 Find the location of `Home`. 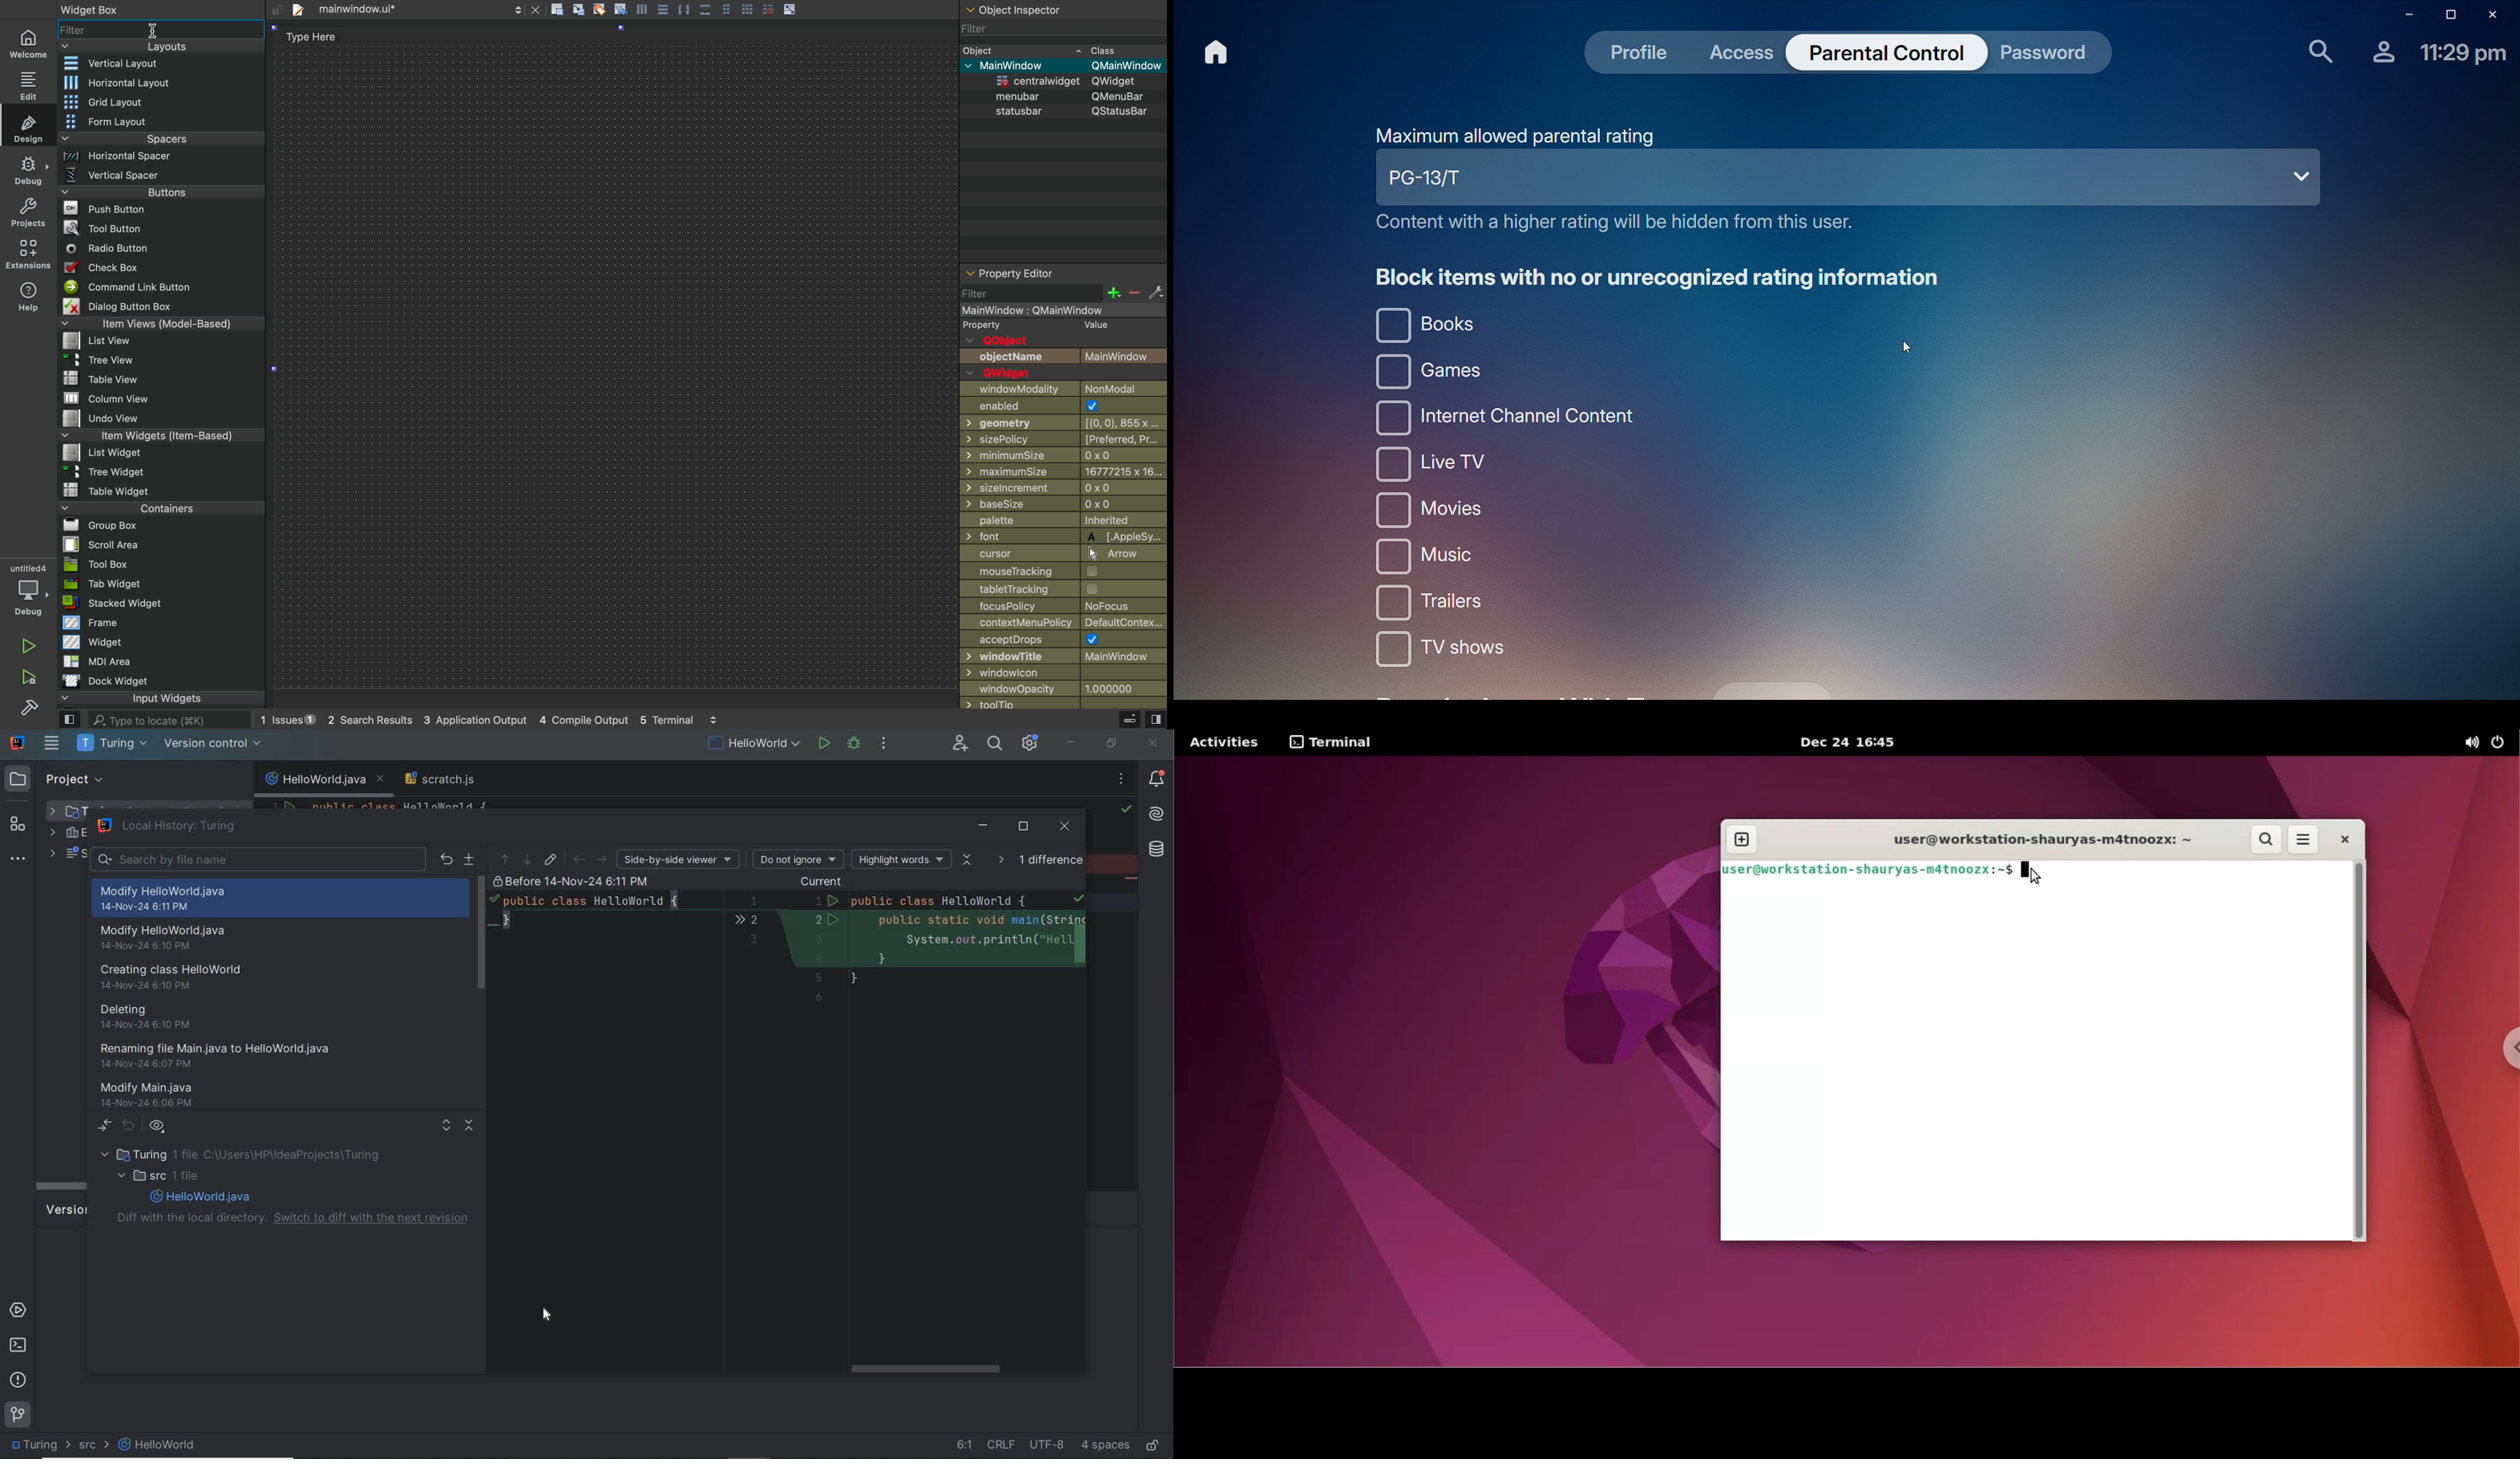

Home is located at coordinates (1214, 53).